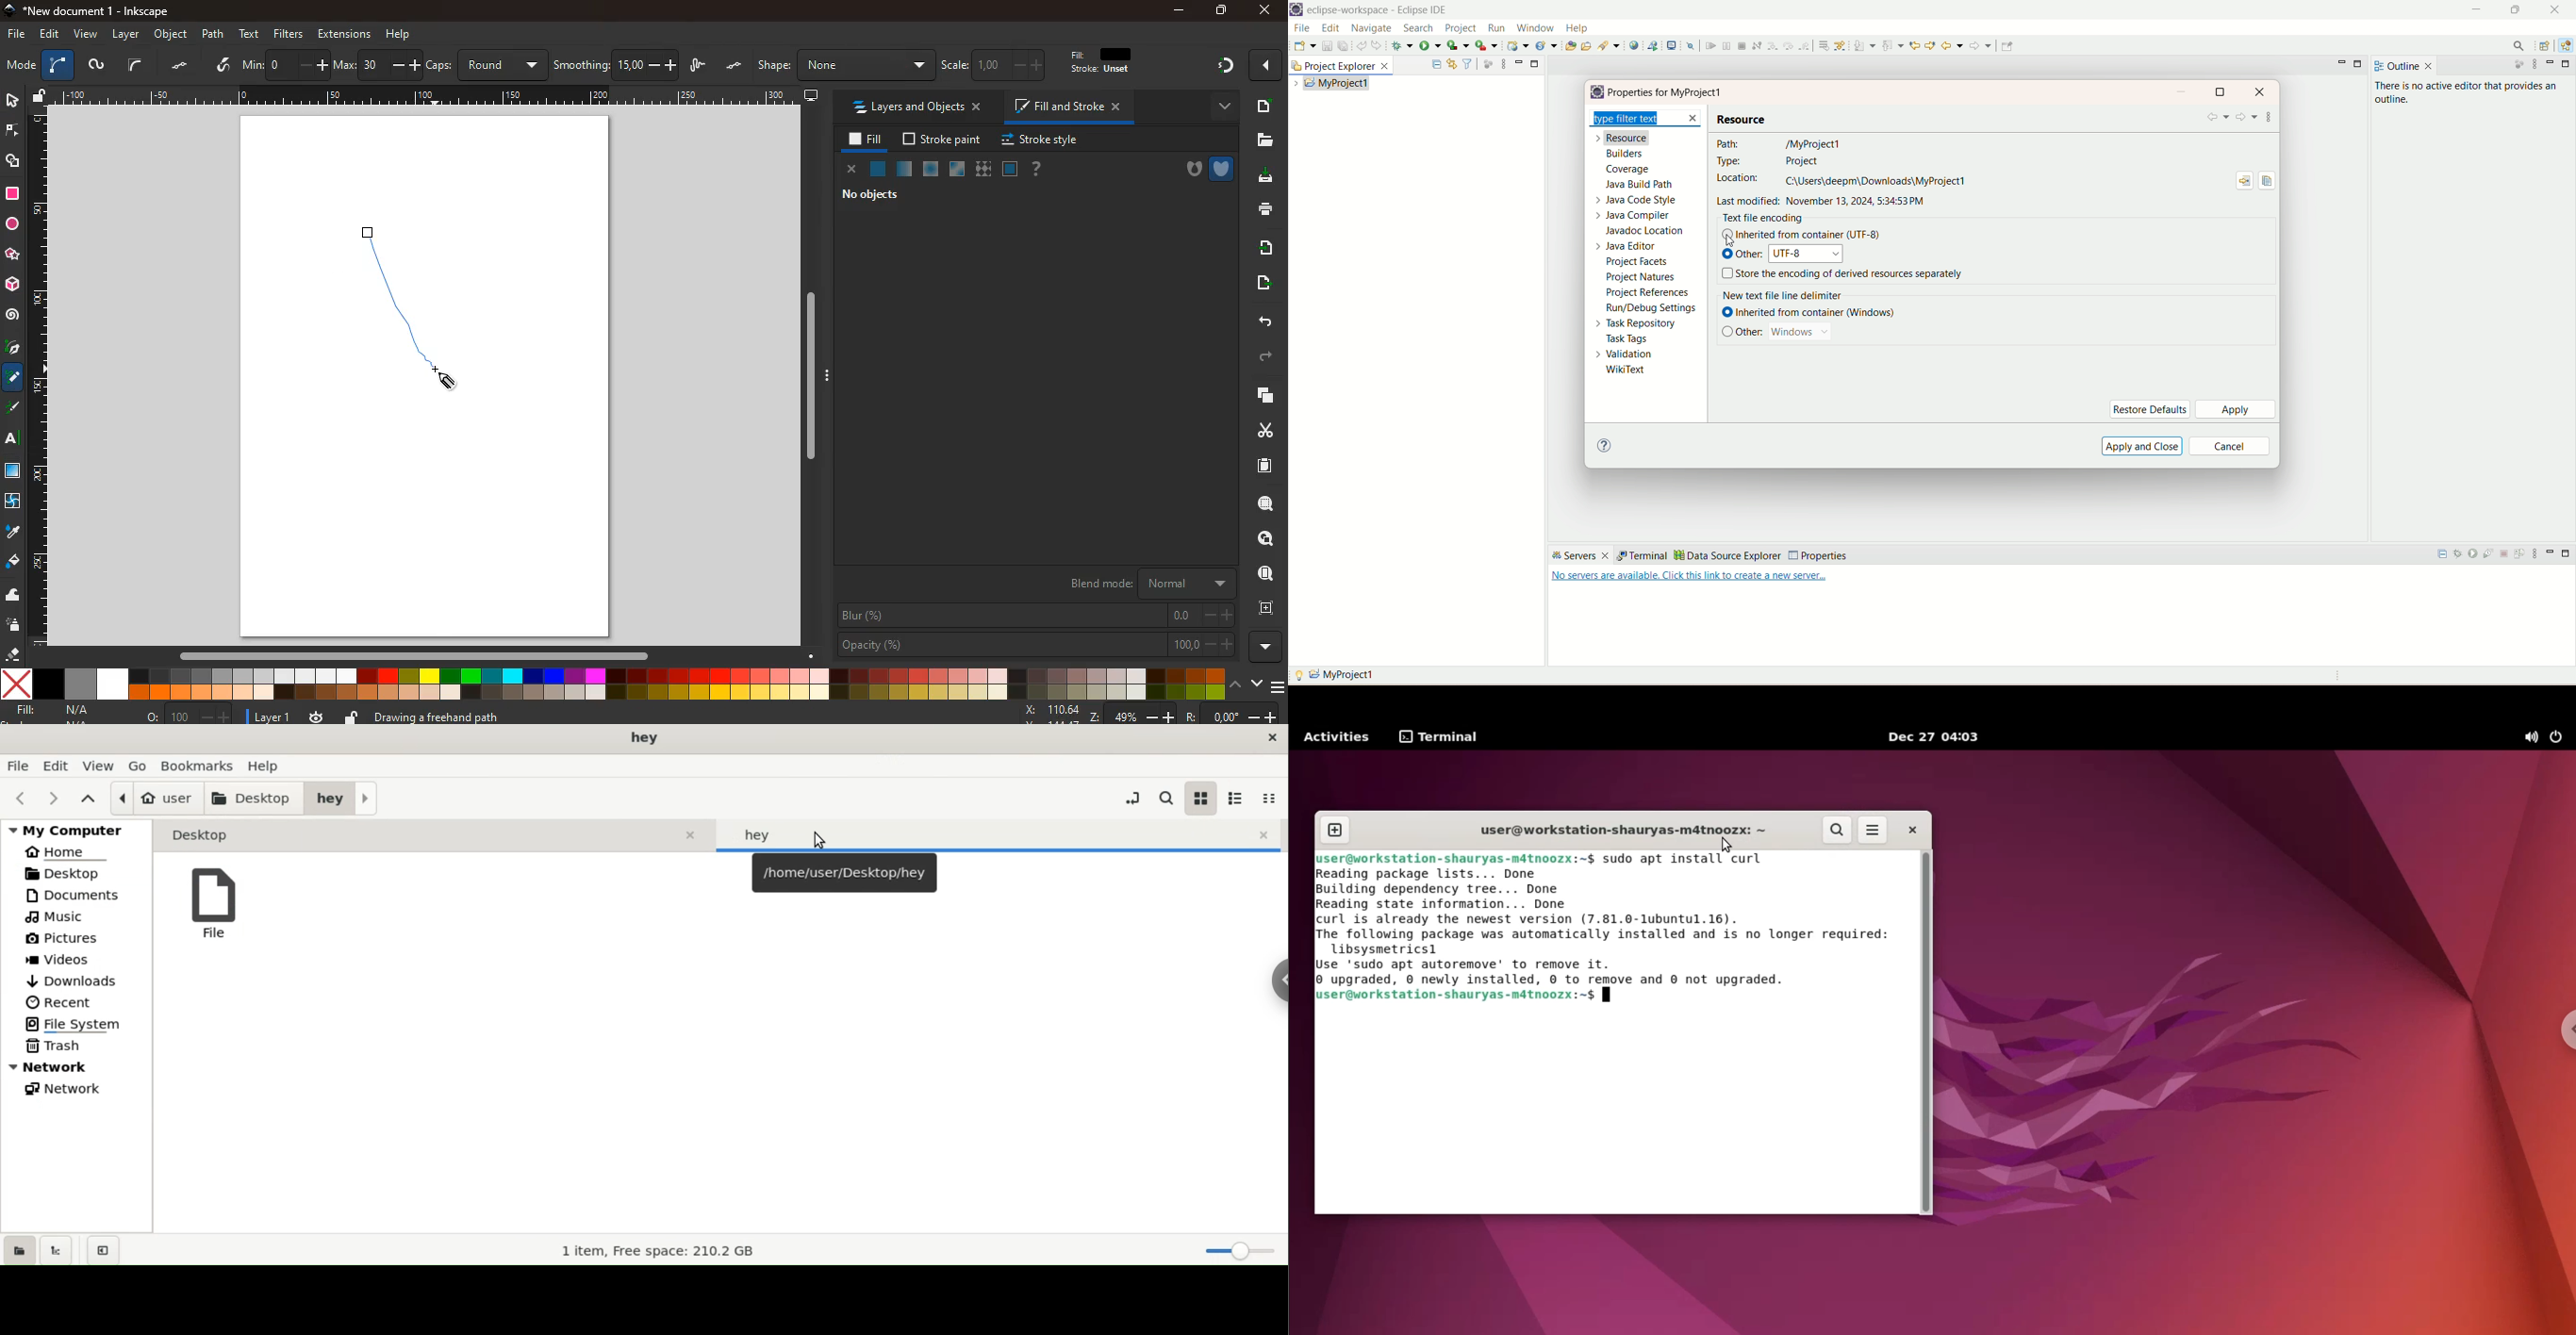  I want to click on dots, so click(182, 66).